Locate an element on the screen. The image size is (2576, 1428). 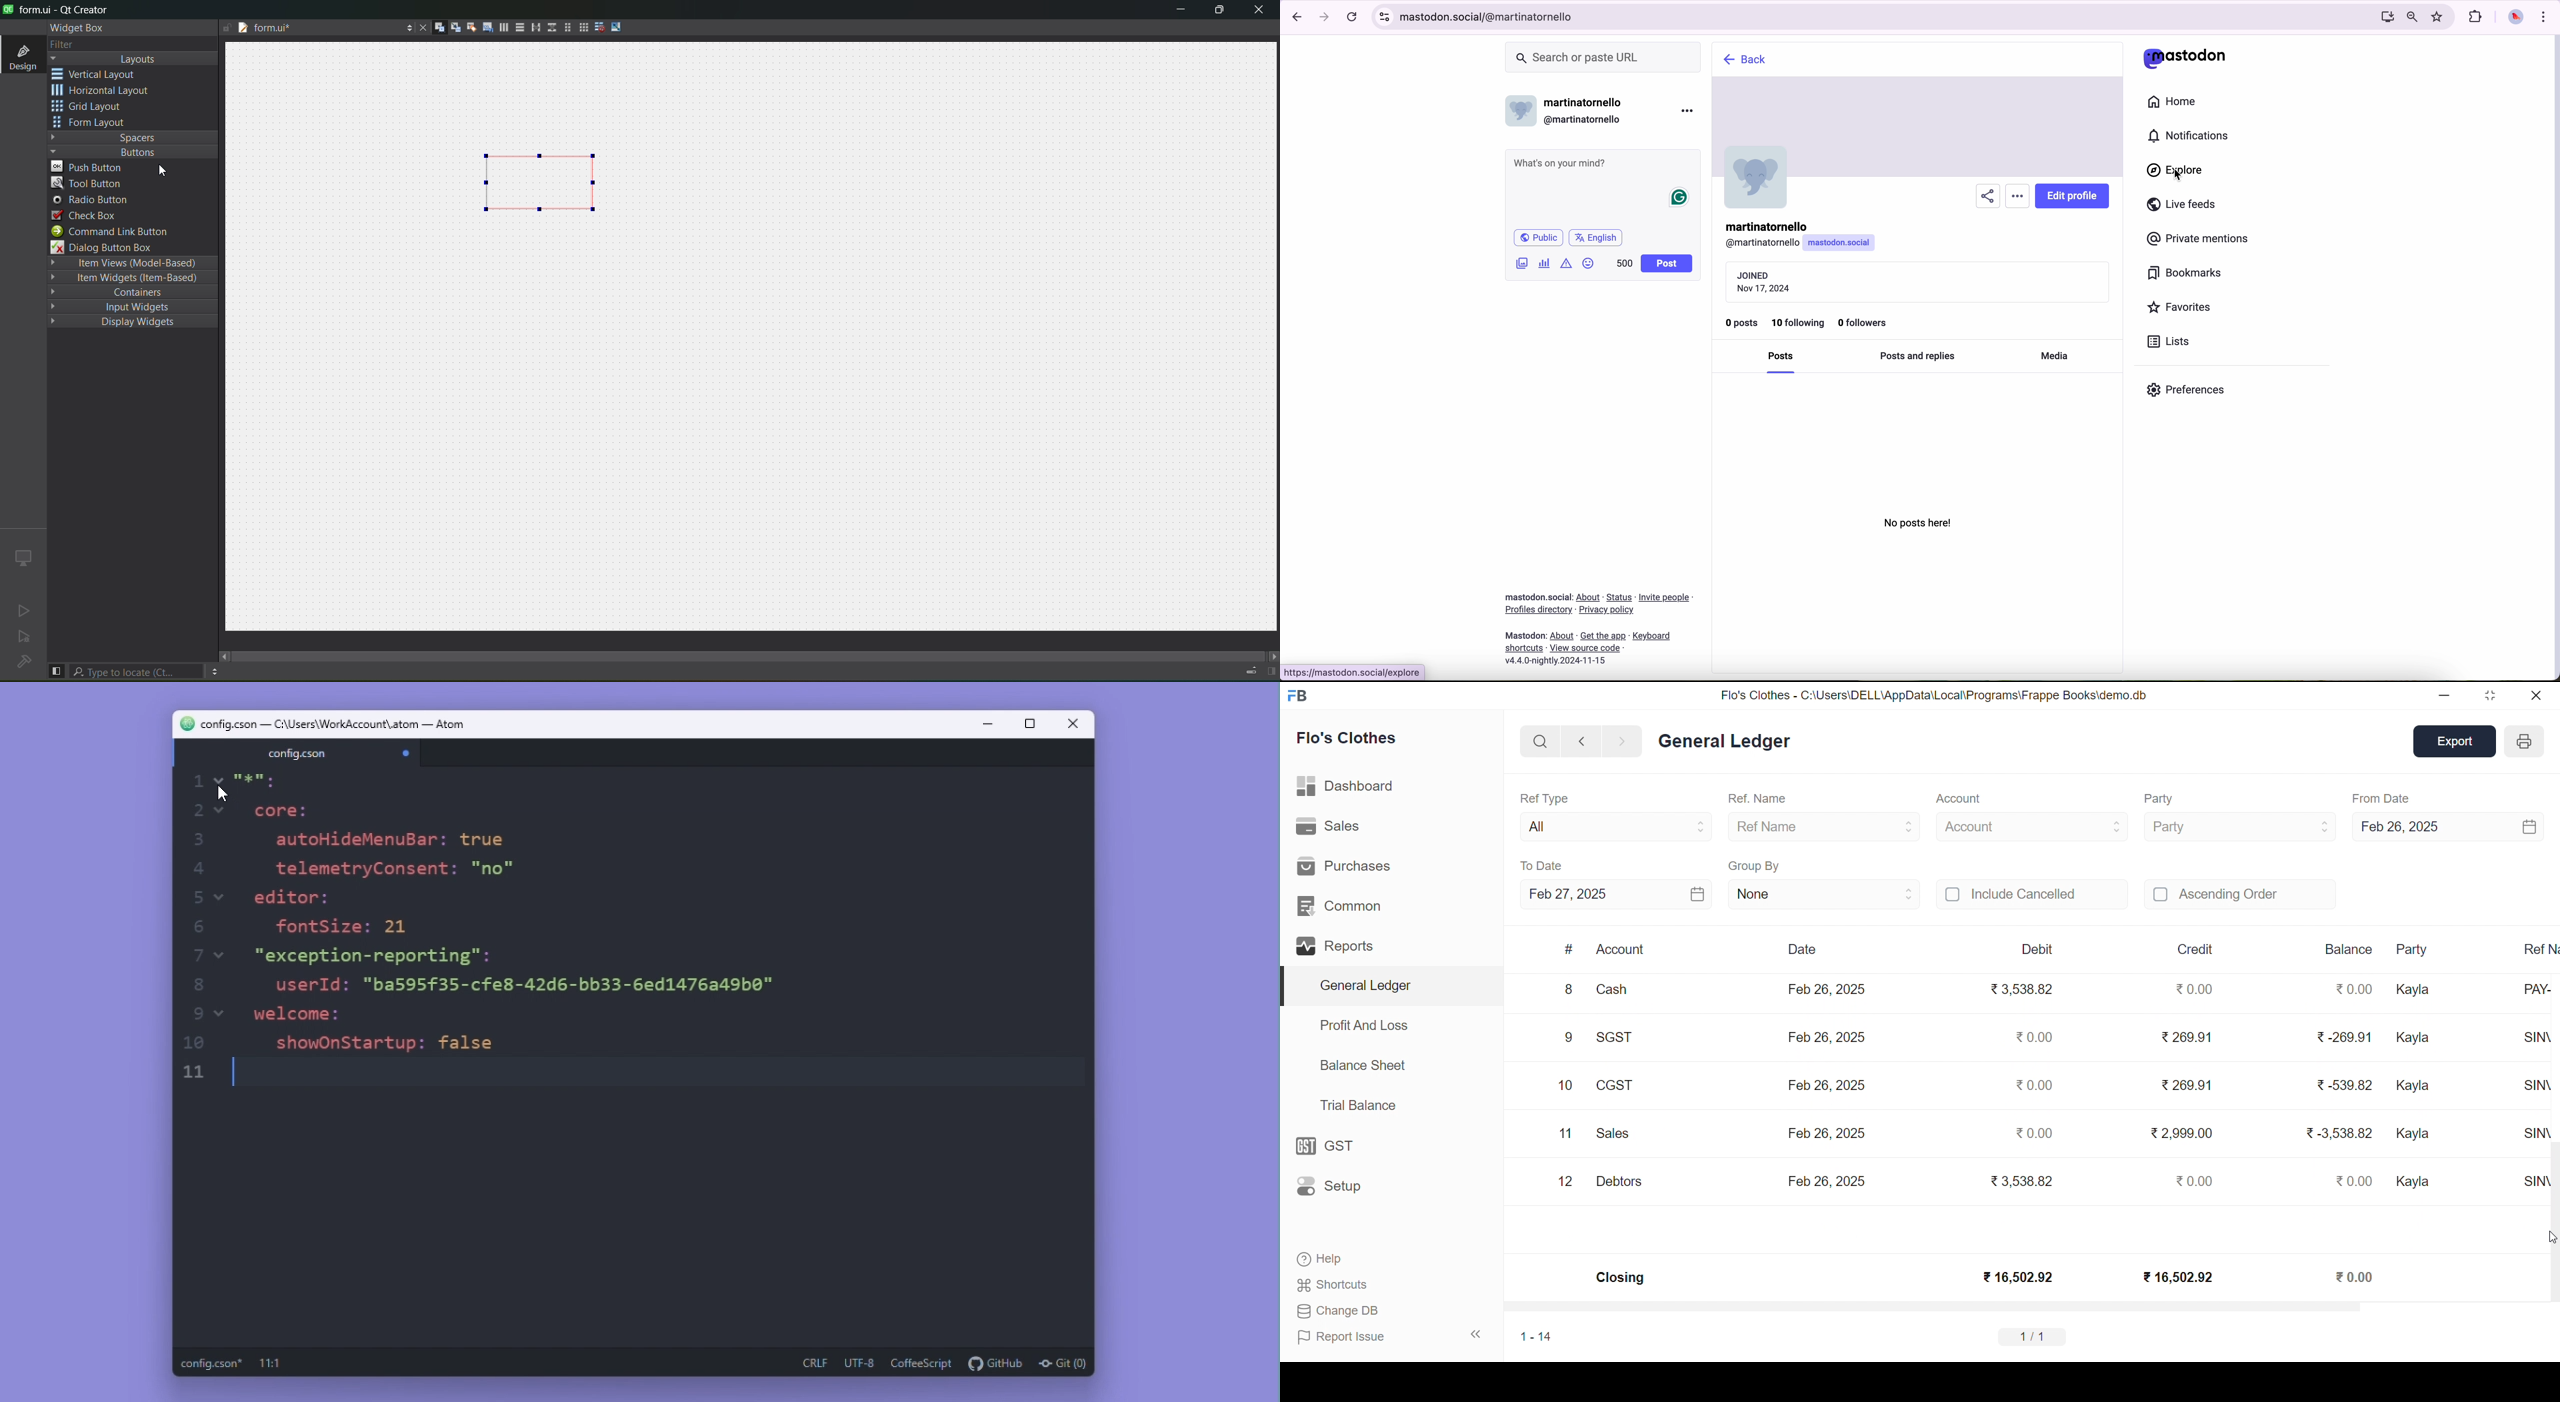
₹-539.82 is located at coordinates (2343, 1087).